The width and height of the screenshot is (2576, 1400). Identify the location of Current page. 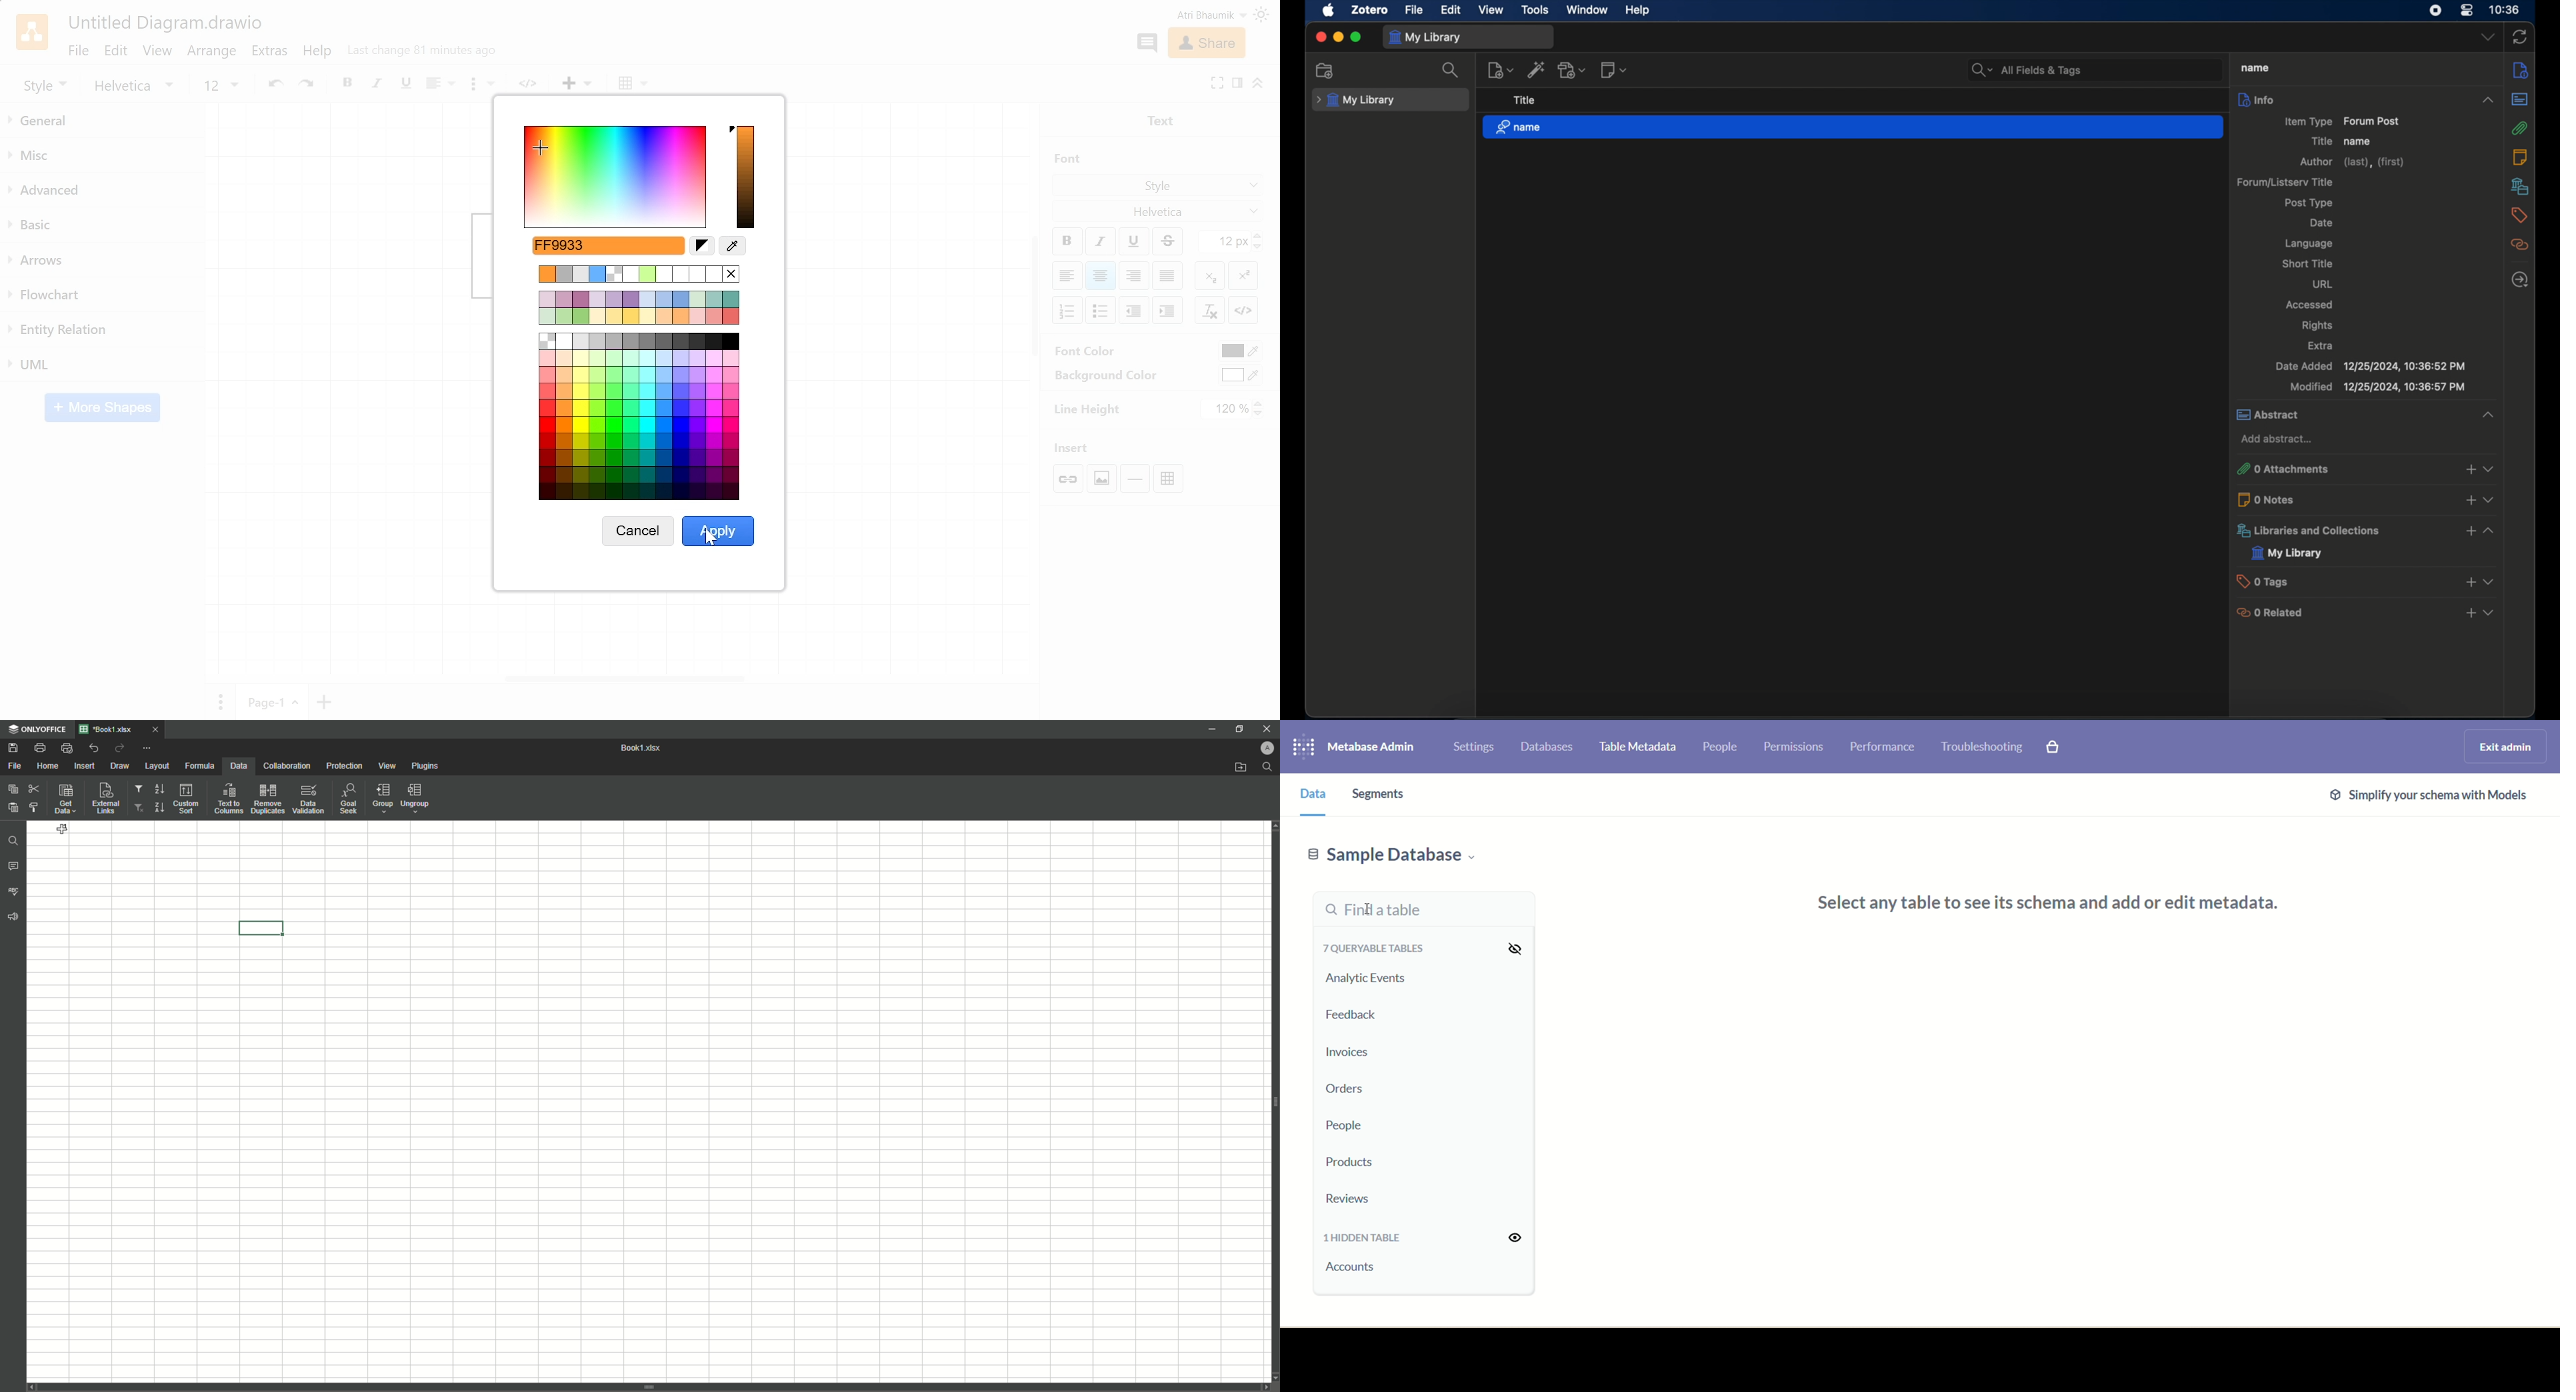
(273, 702).